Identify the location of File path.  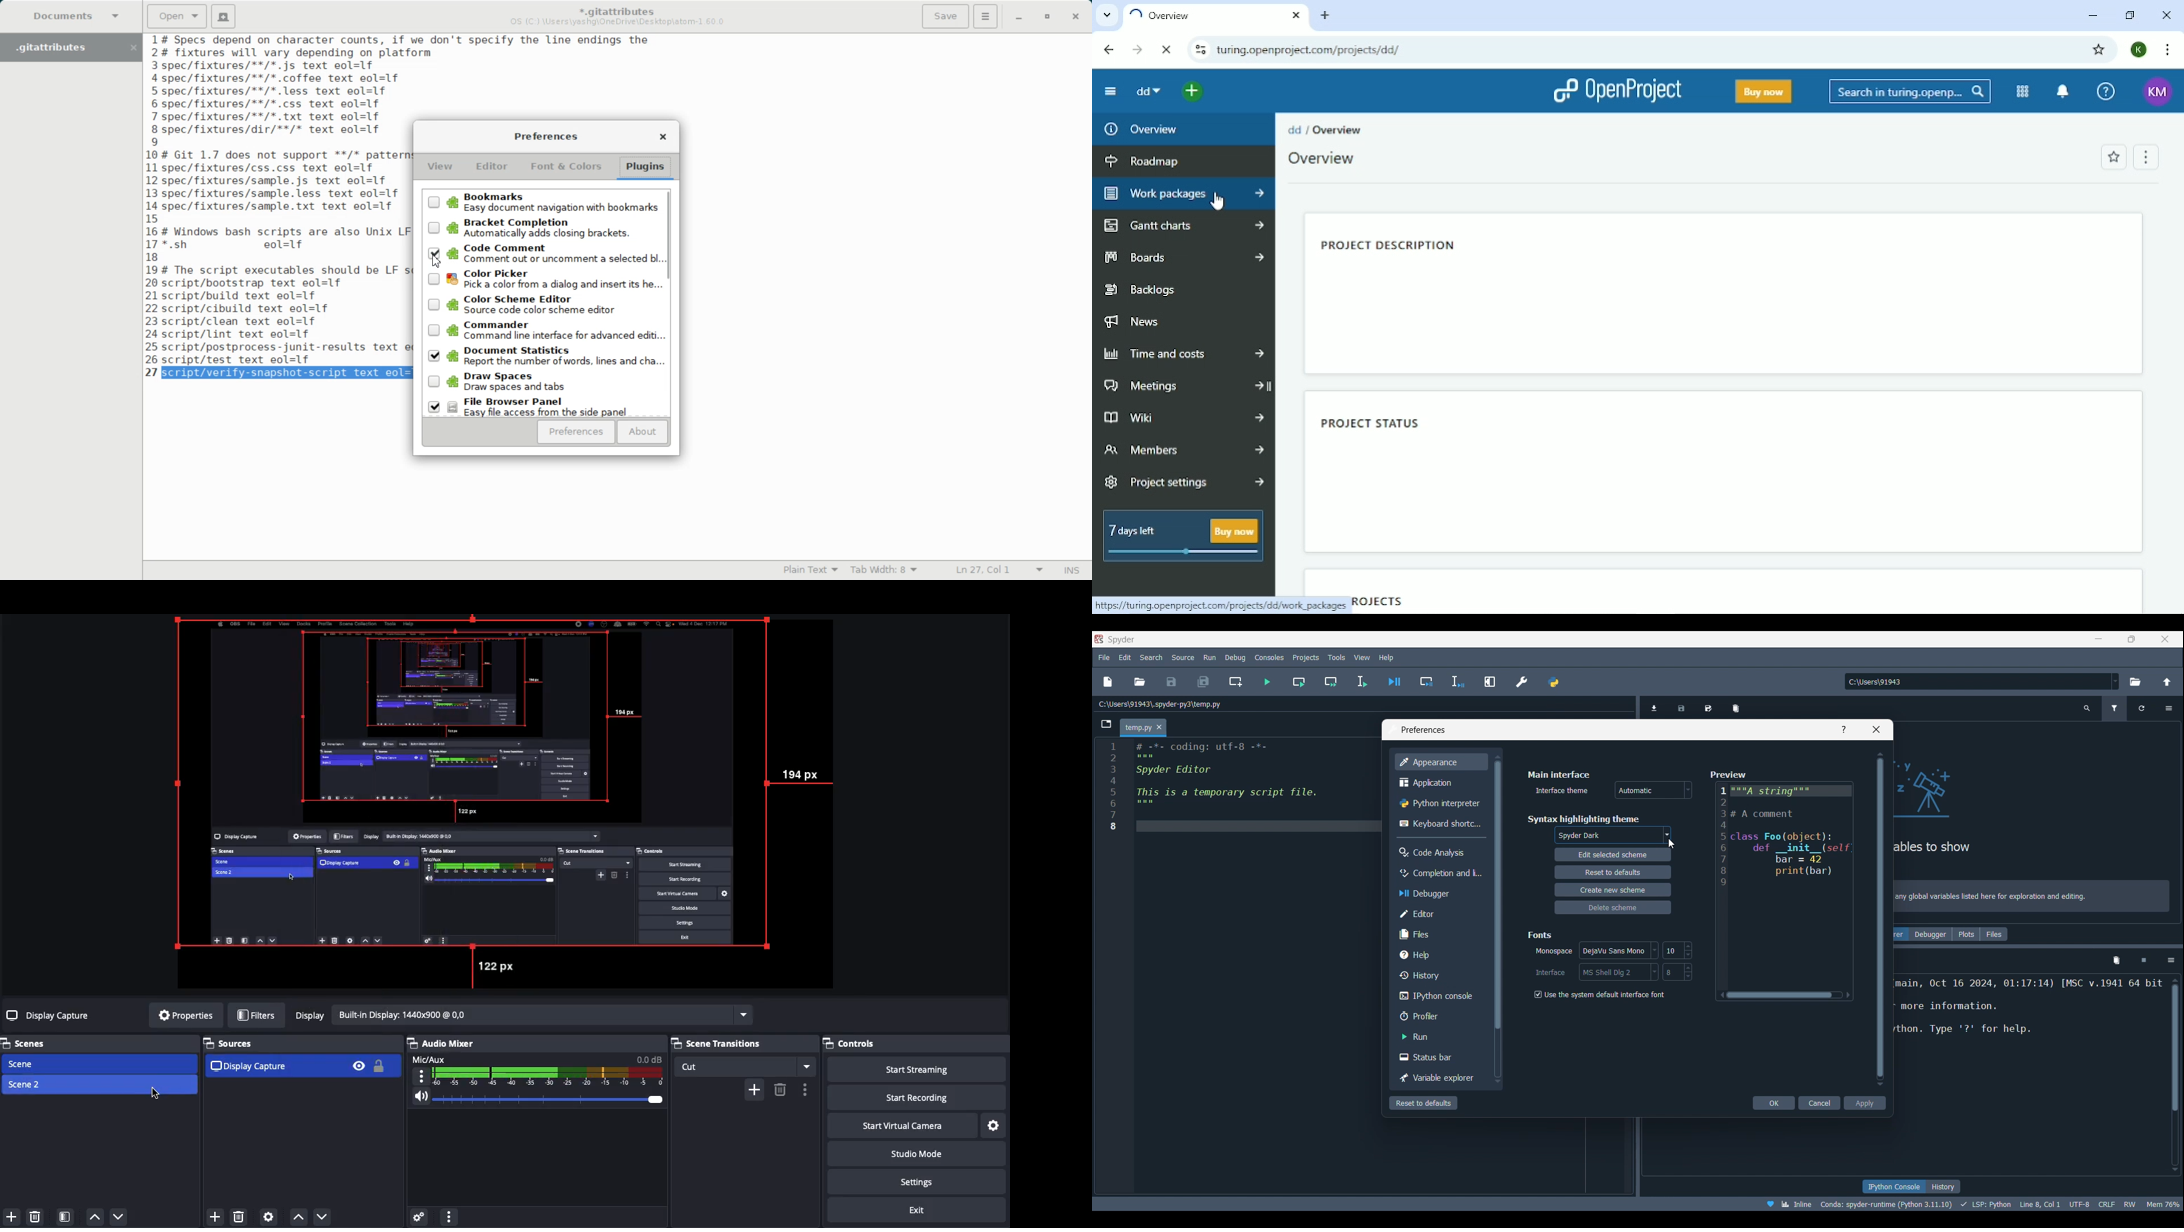
(1160, 704).